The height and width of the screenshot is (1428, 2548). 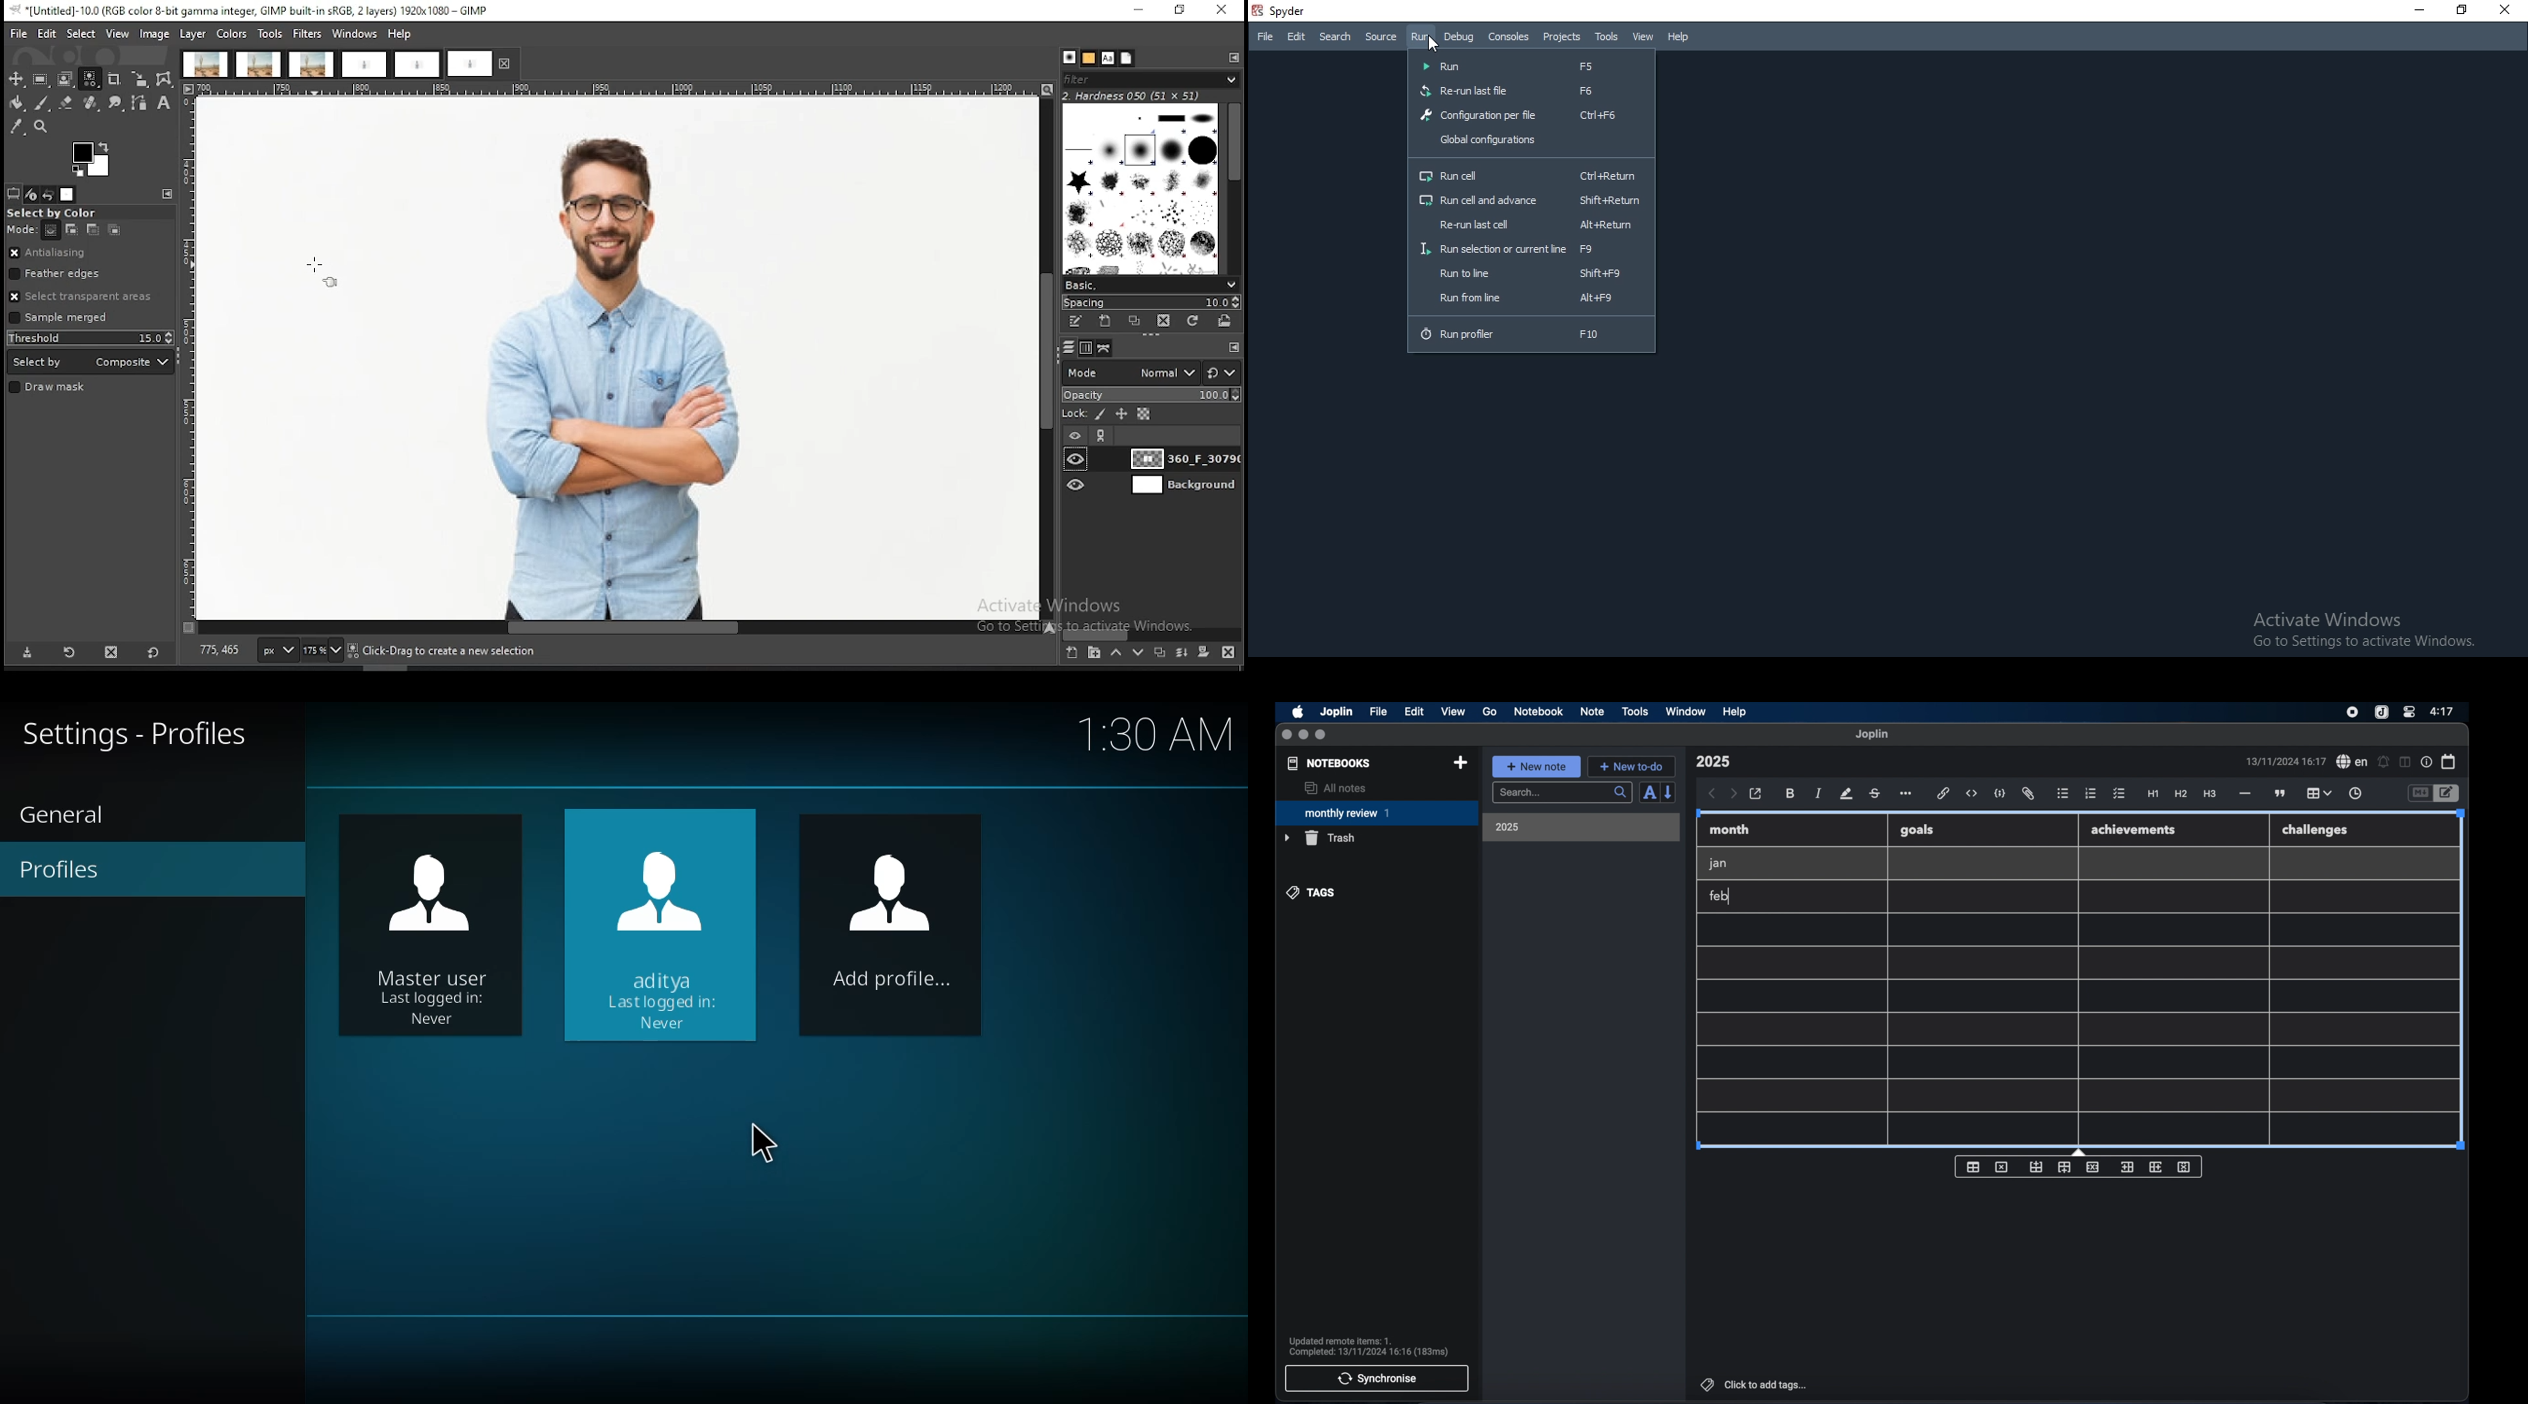 What do you see at coordinates (65, 79) in the screenshot?
I see `foreground select tool` at bounding box center [65, 79].